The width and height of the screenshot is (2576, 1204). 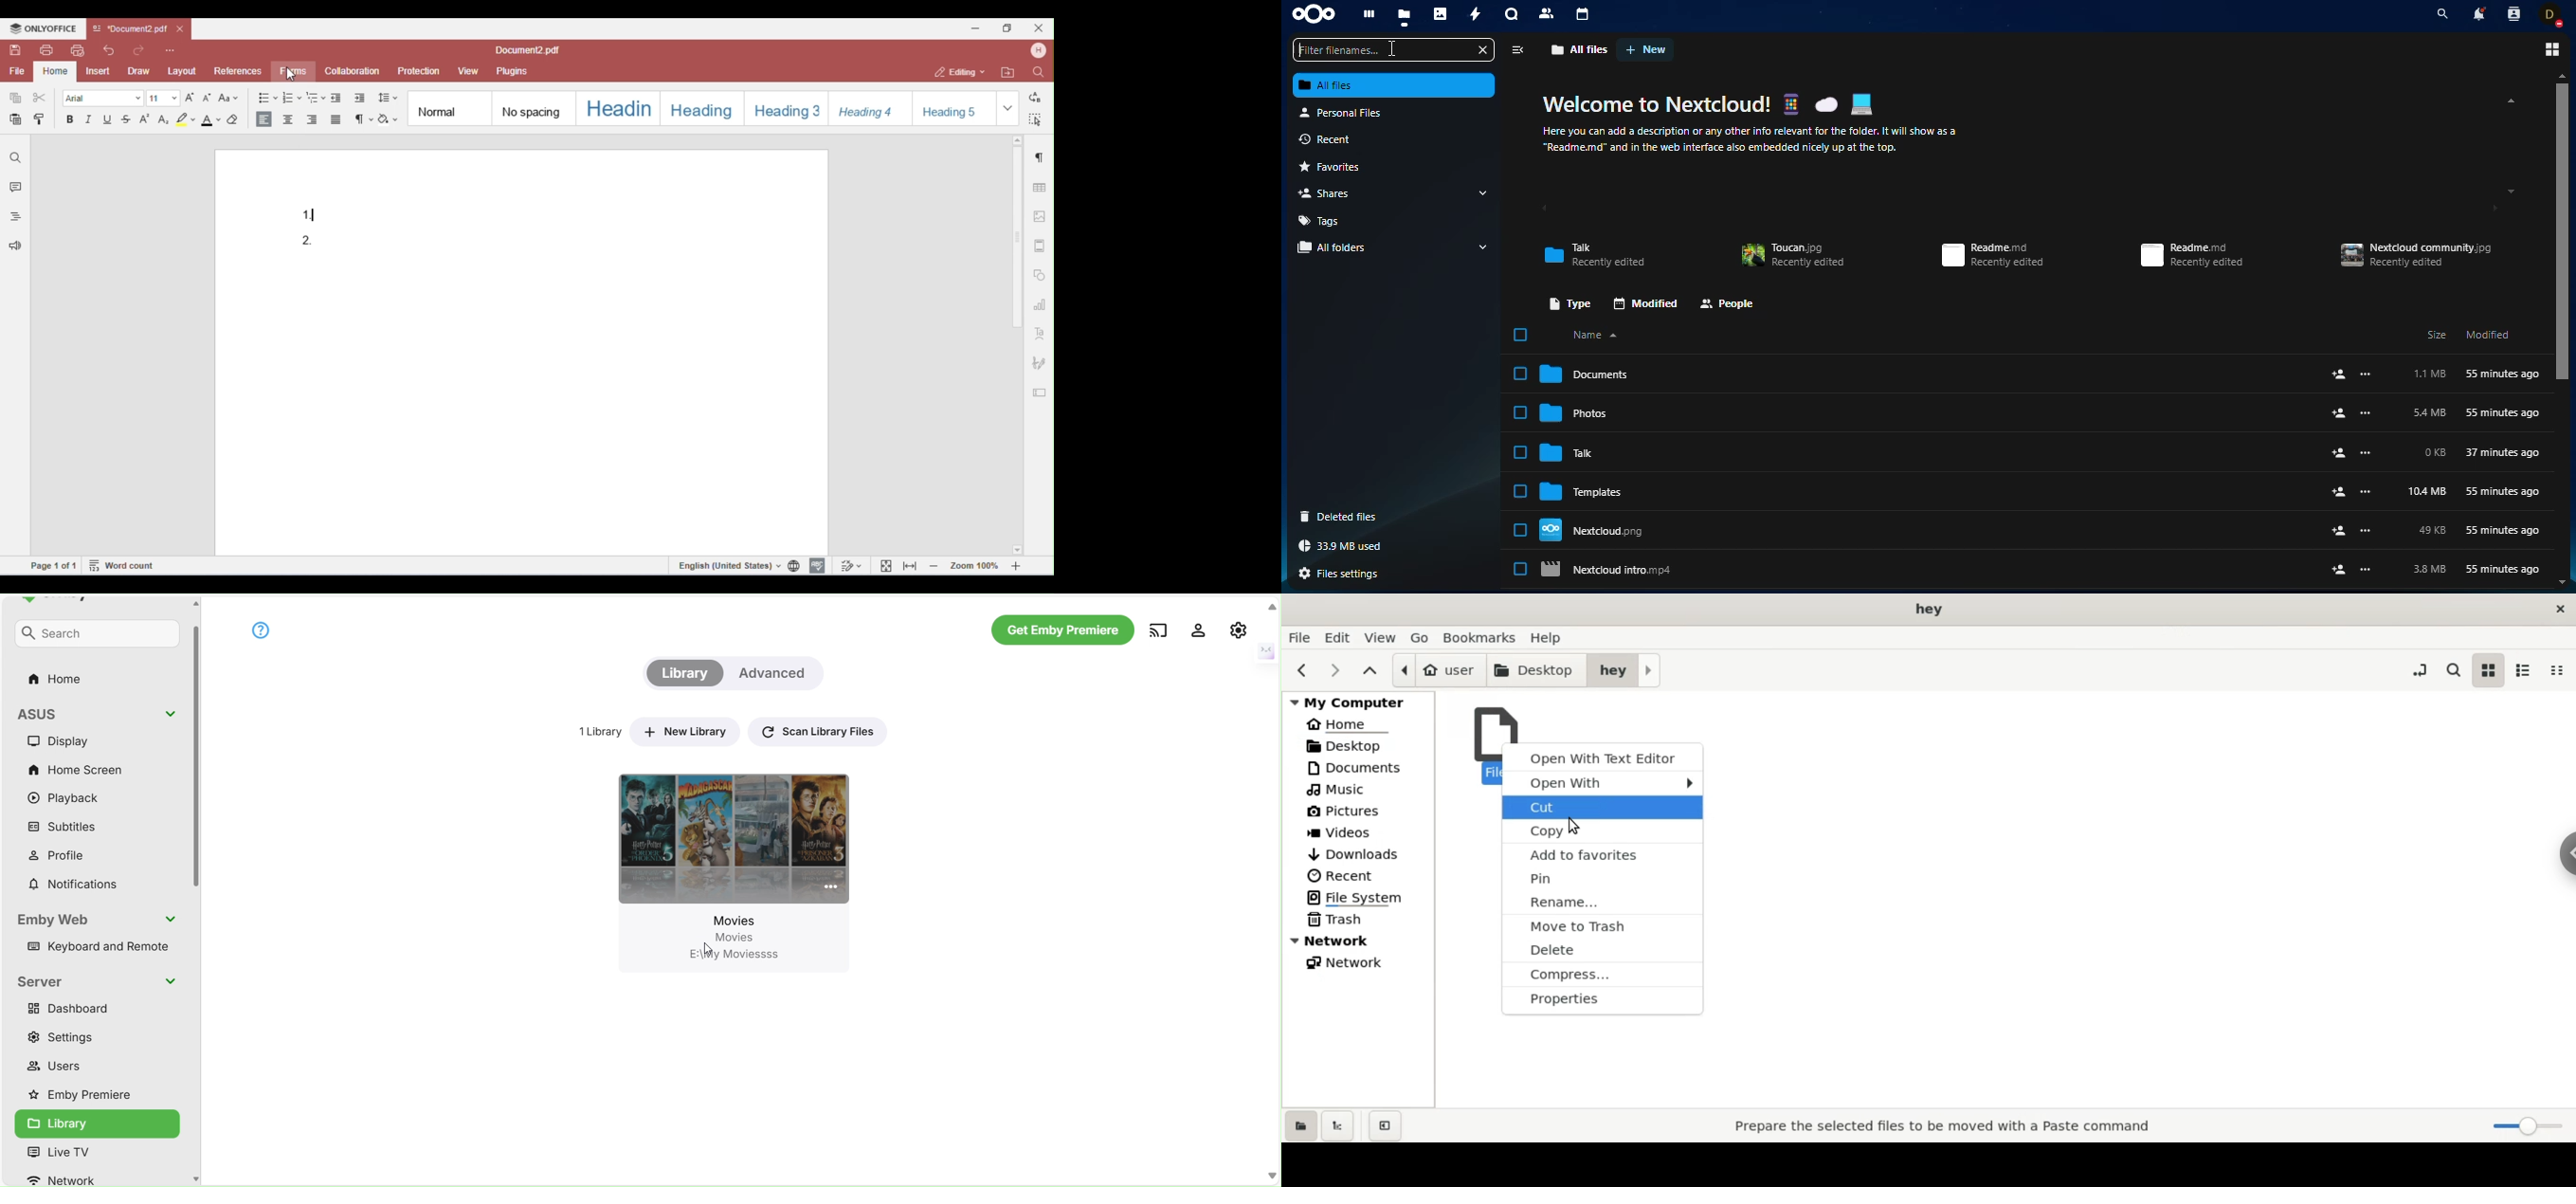 I want to click on close sidebars, so click(x=1385, y=1126).